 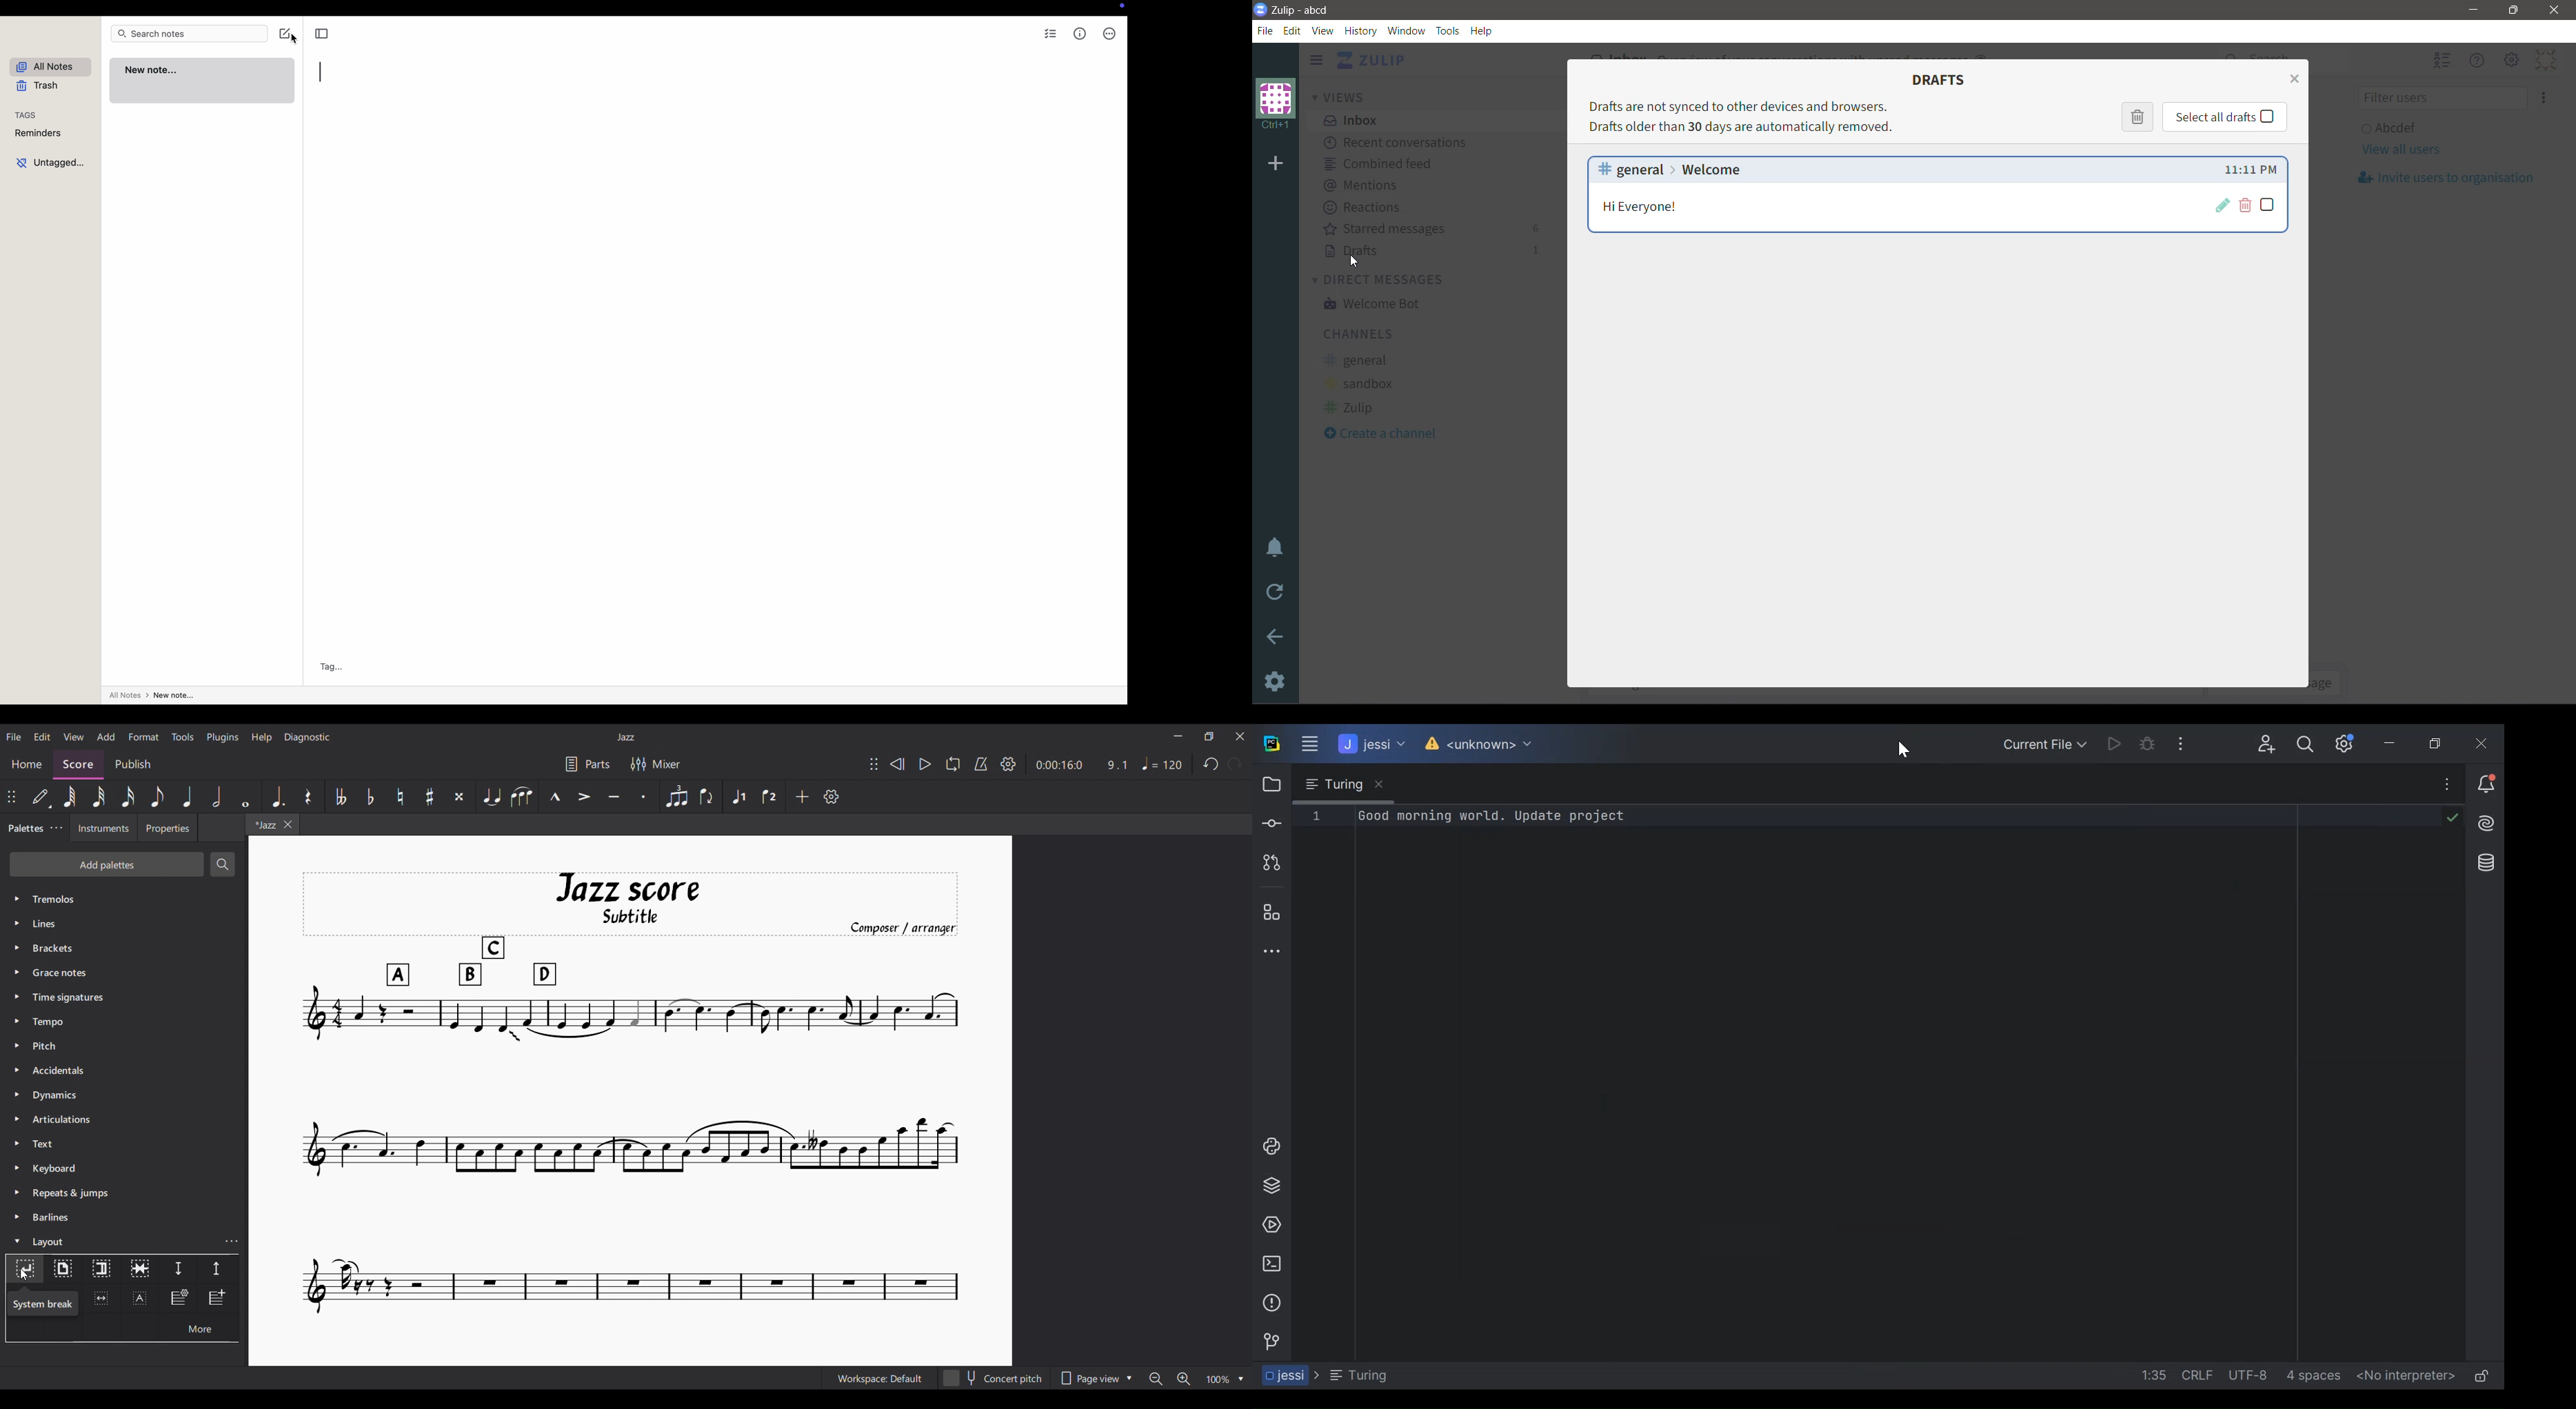 What do you see at coordinates (2451, 178) in the screenshot?
I see `Invite usersto organization` at bounding box center [2451, 178].